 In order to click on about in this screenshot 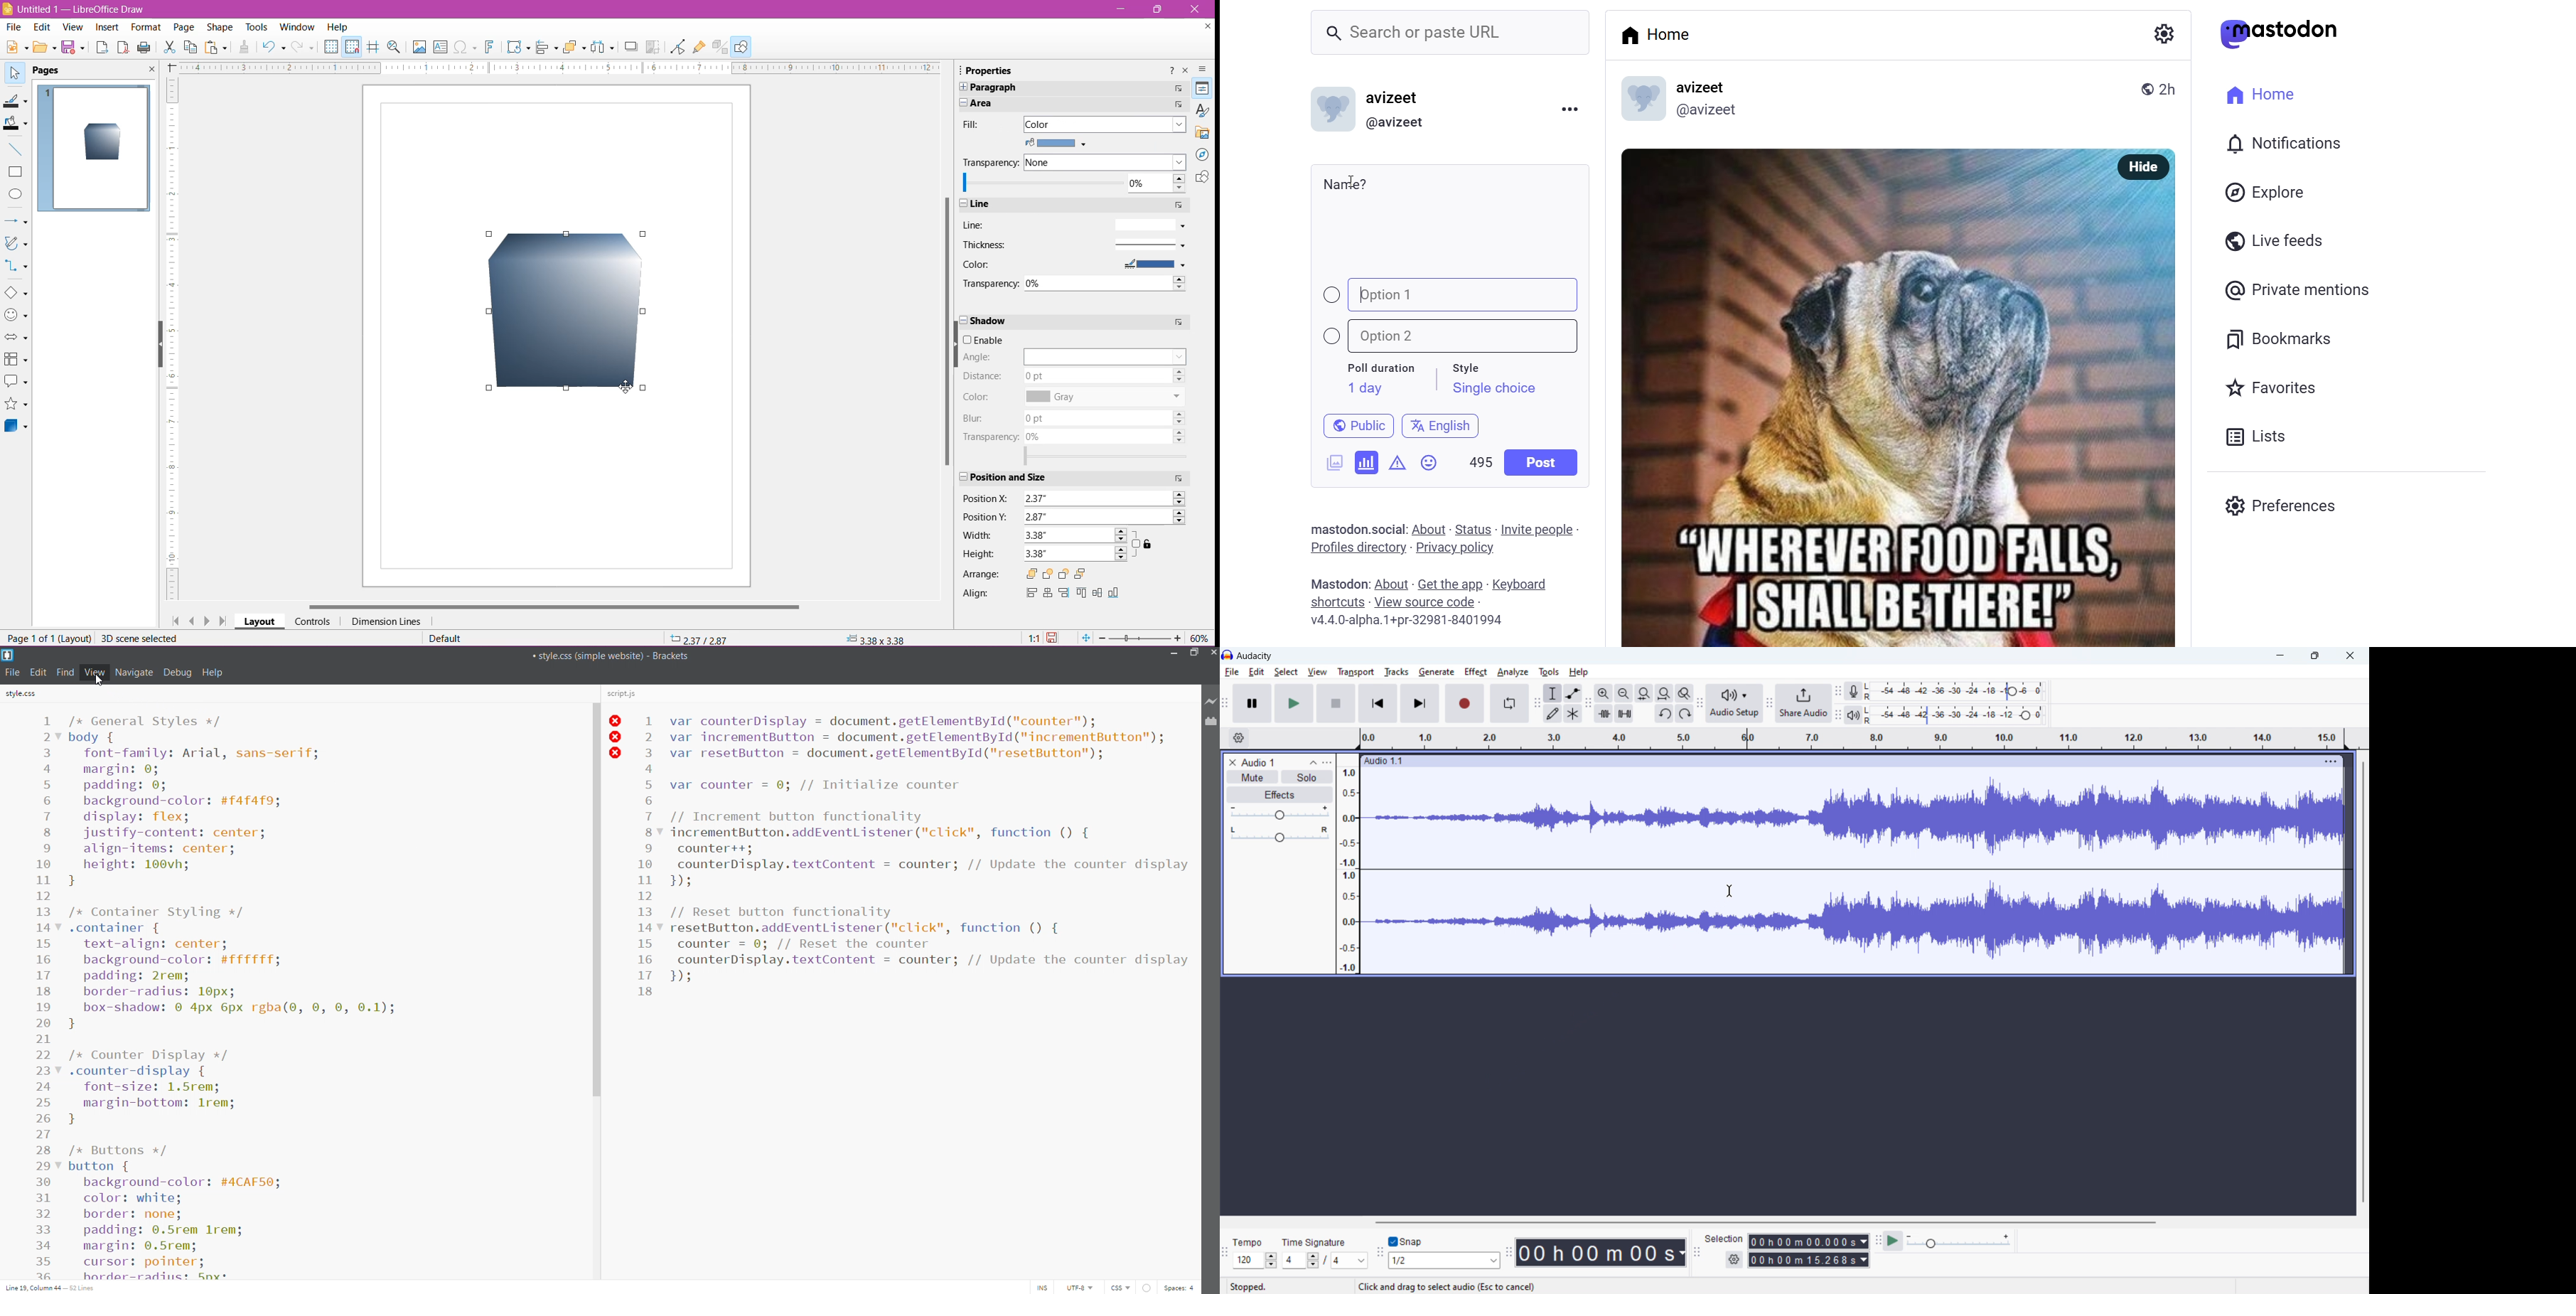, I will do `click(1390, 584)`.